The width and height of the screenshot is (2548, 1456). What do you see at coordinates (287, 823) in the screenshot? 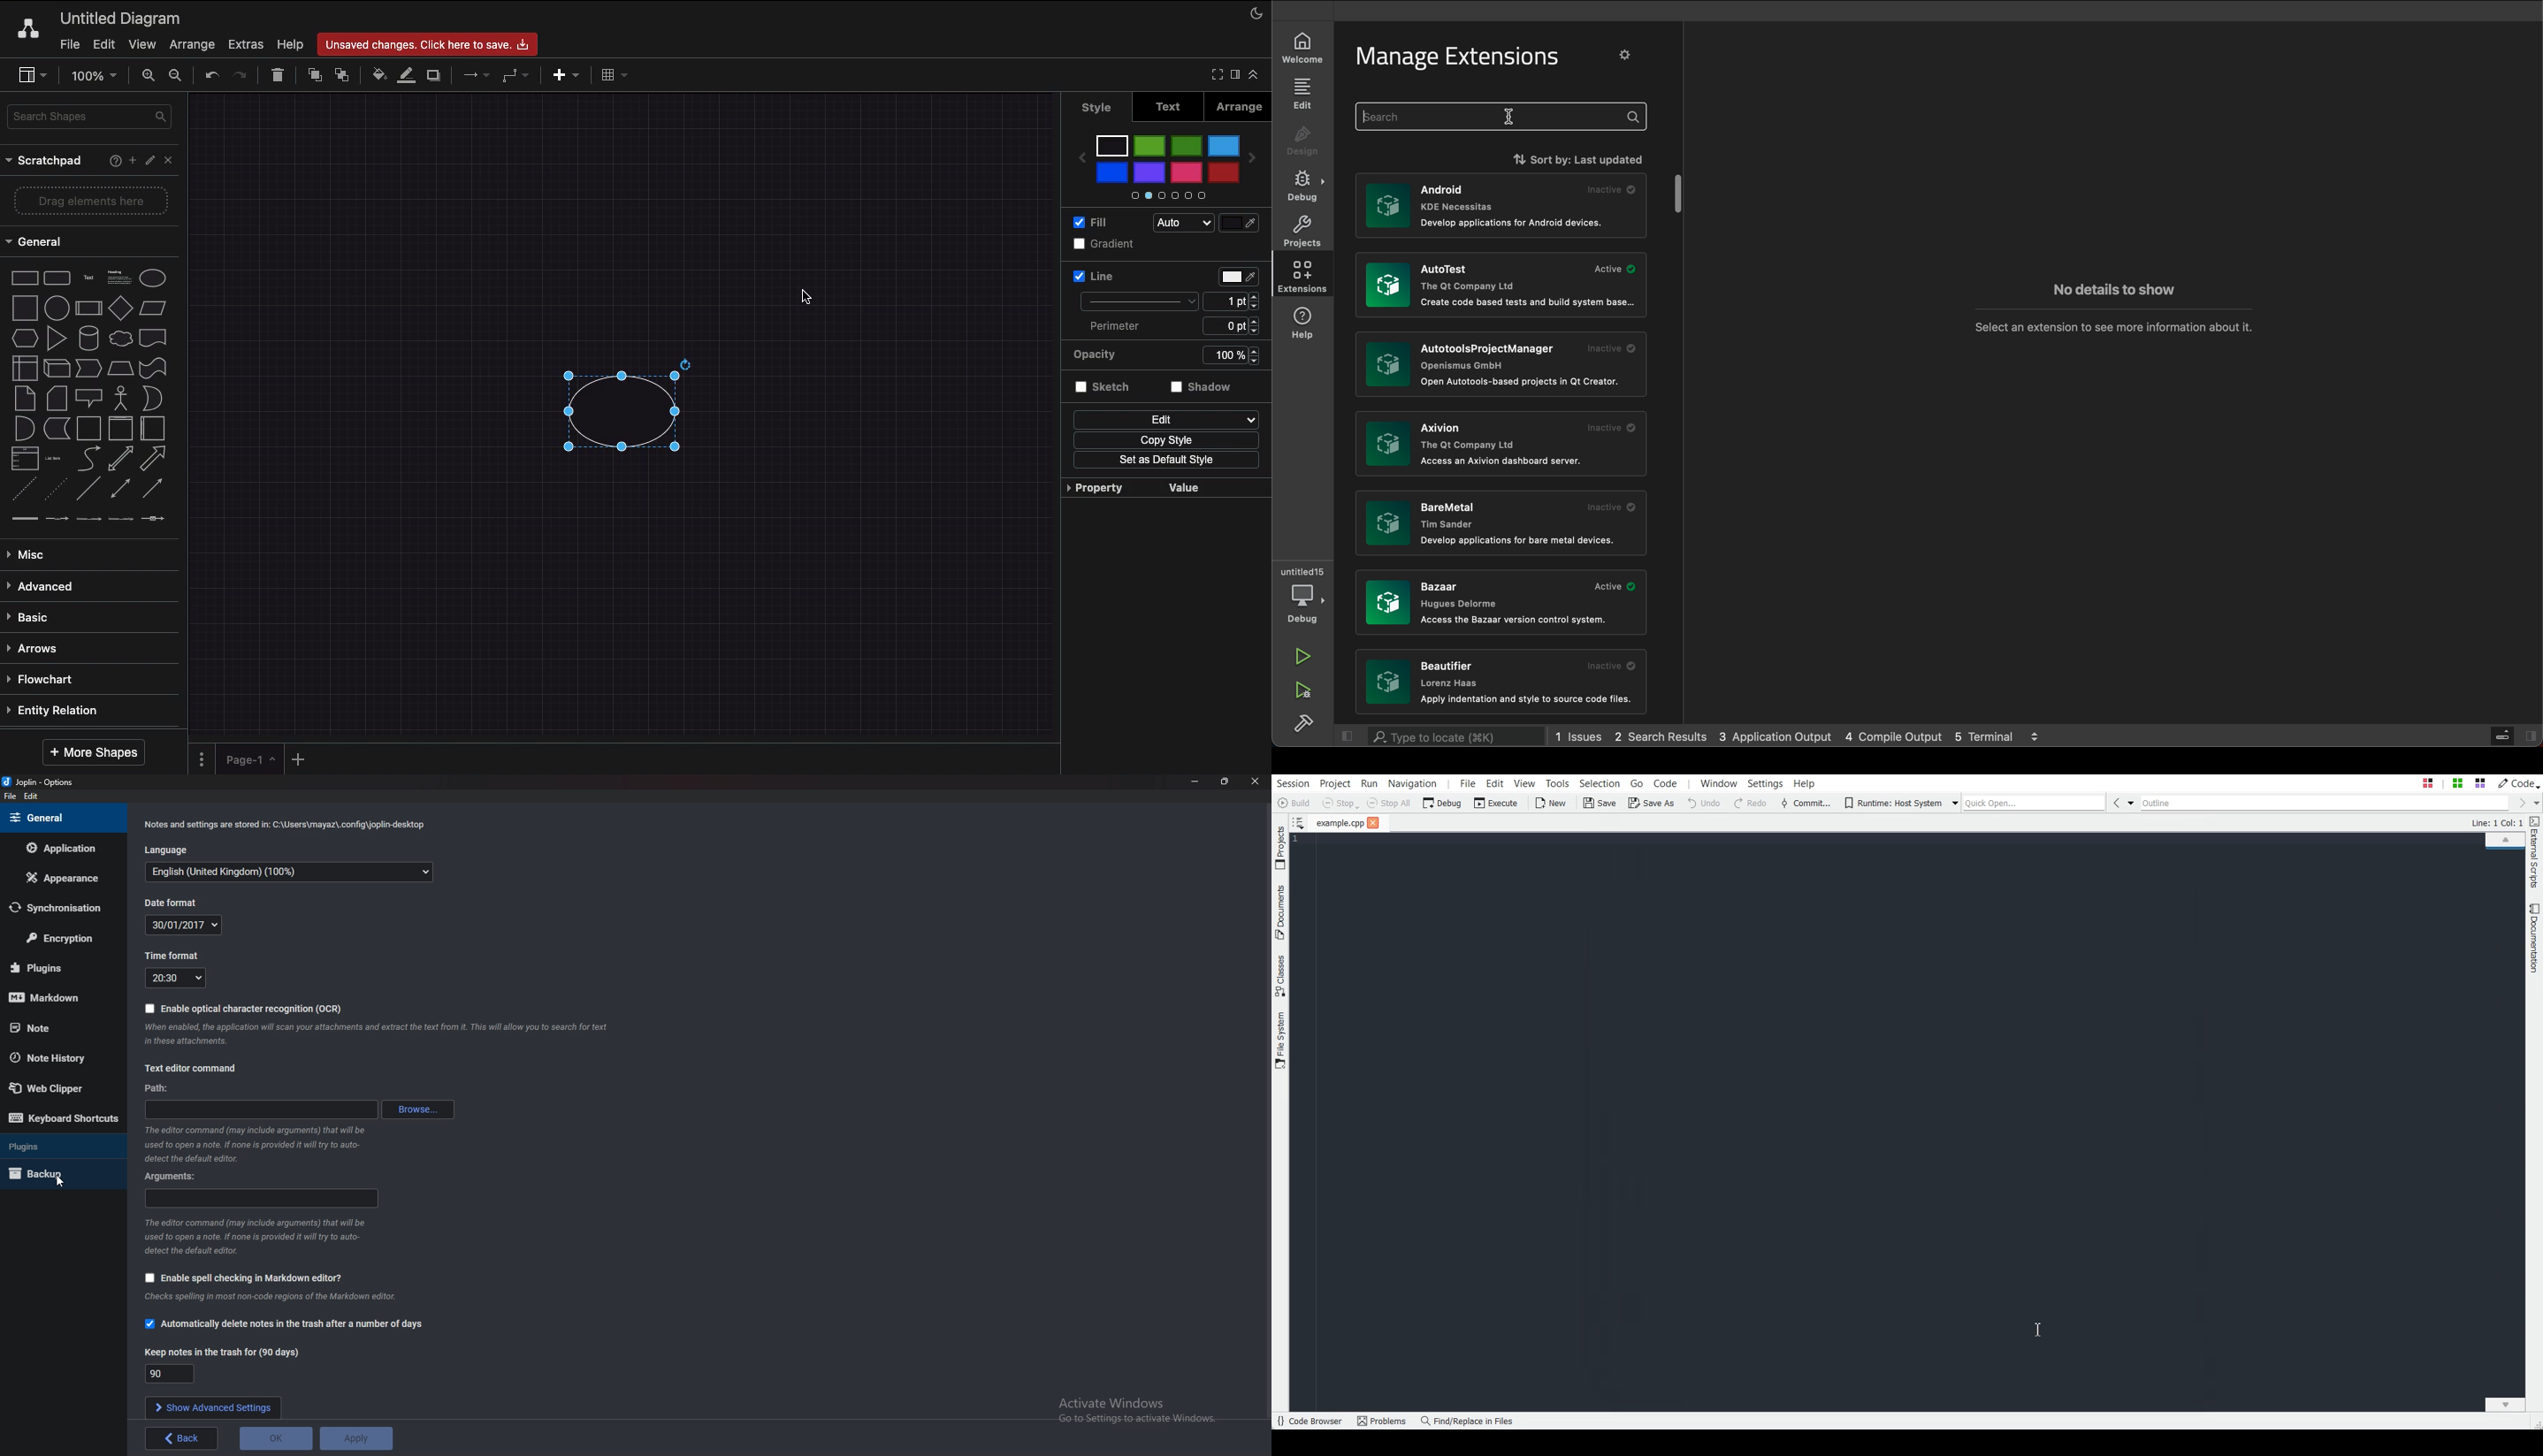
I see `Info on notes and settings` at bounding box center [287, 823].